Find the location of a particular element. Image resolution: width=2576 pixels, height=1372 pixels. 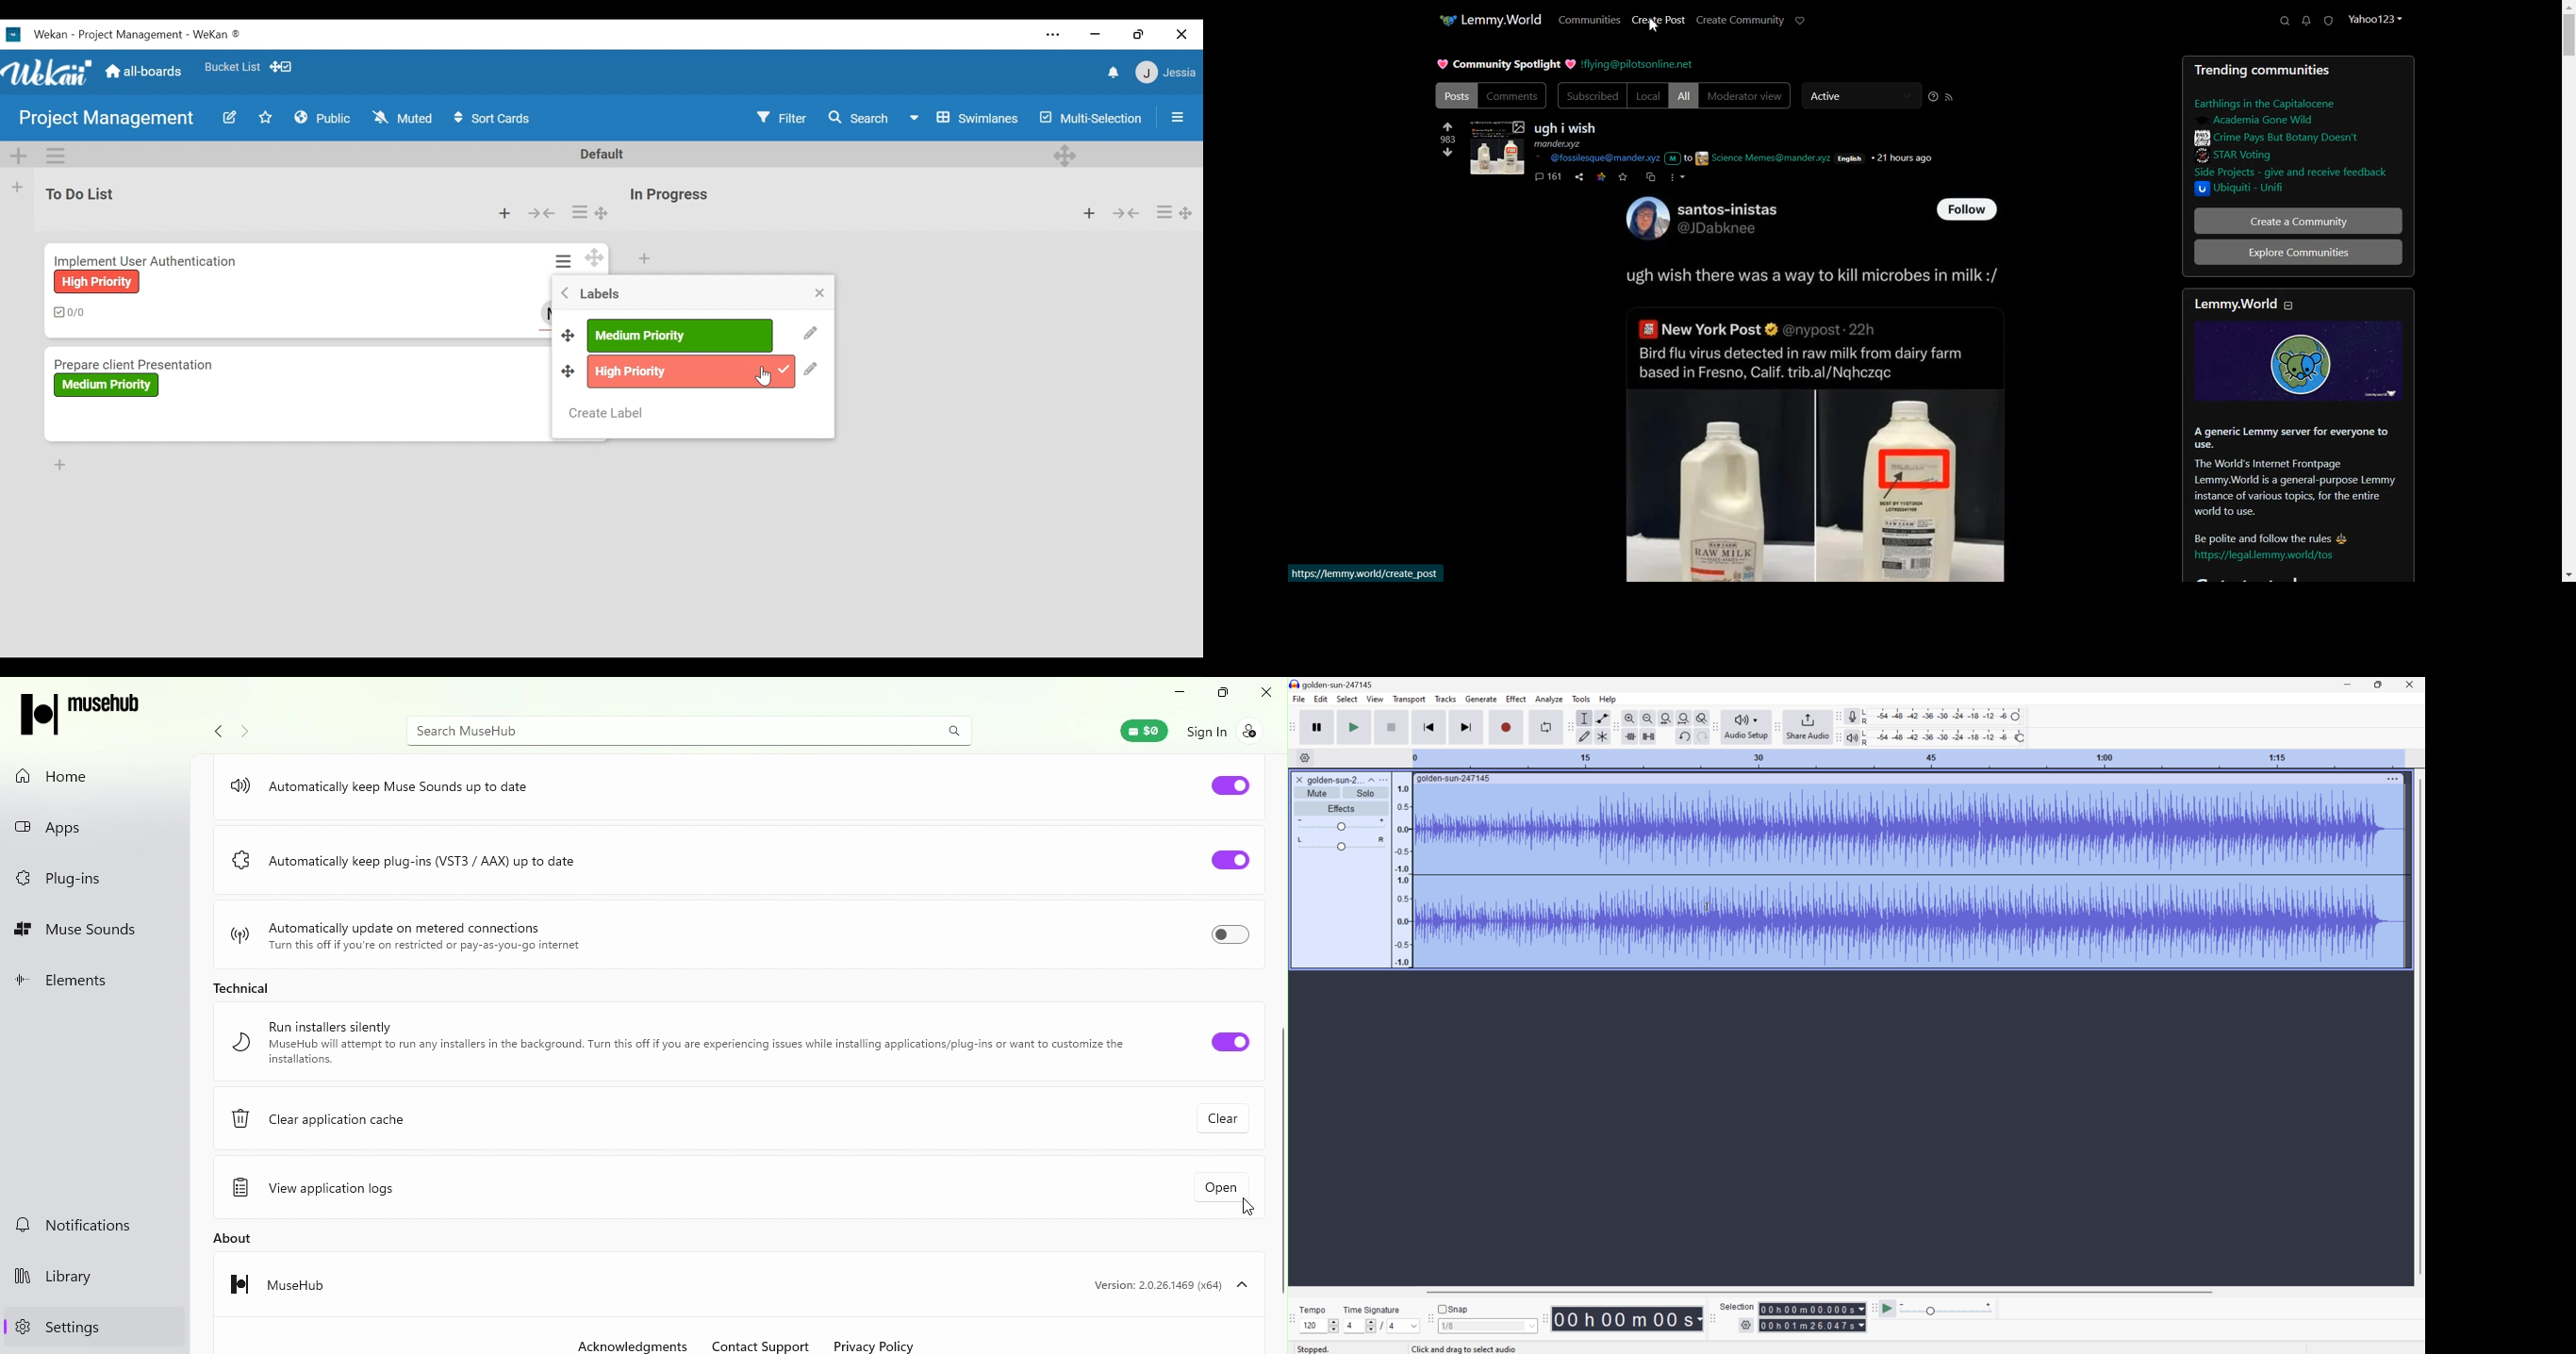

Zoom toggle is located at coordinates (1698, 716).